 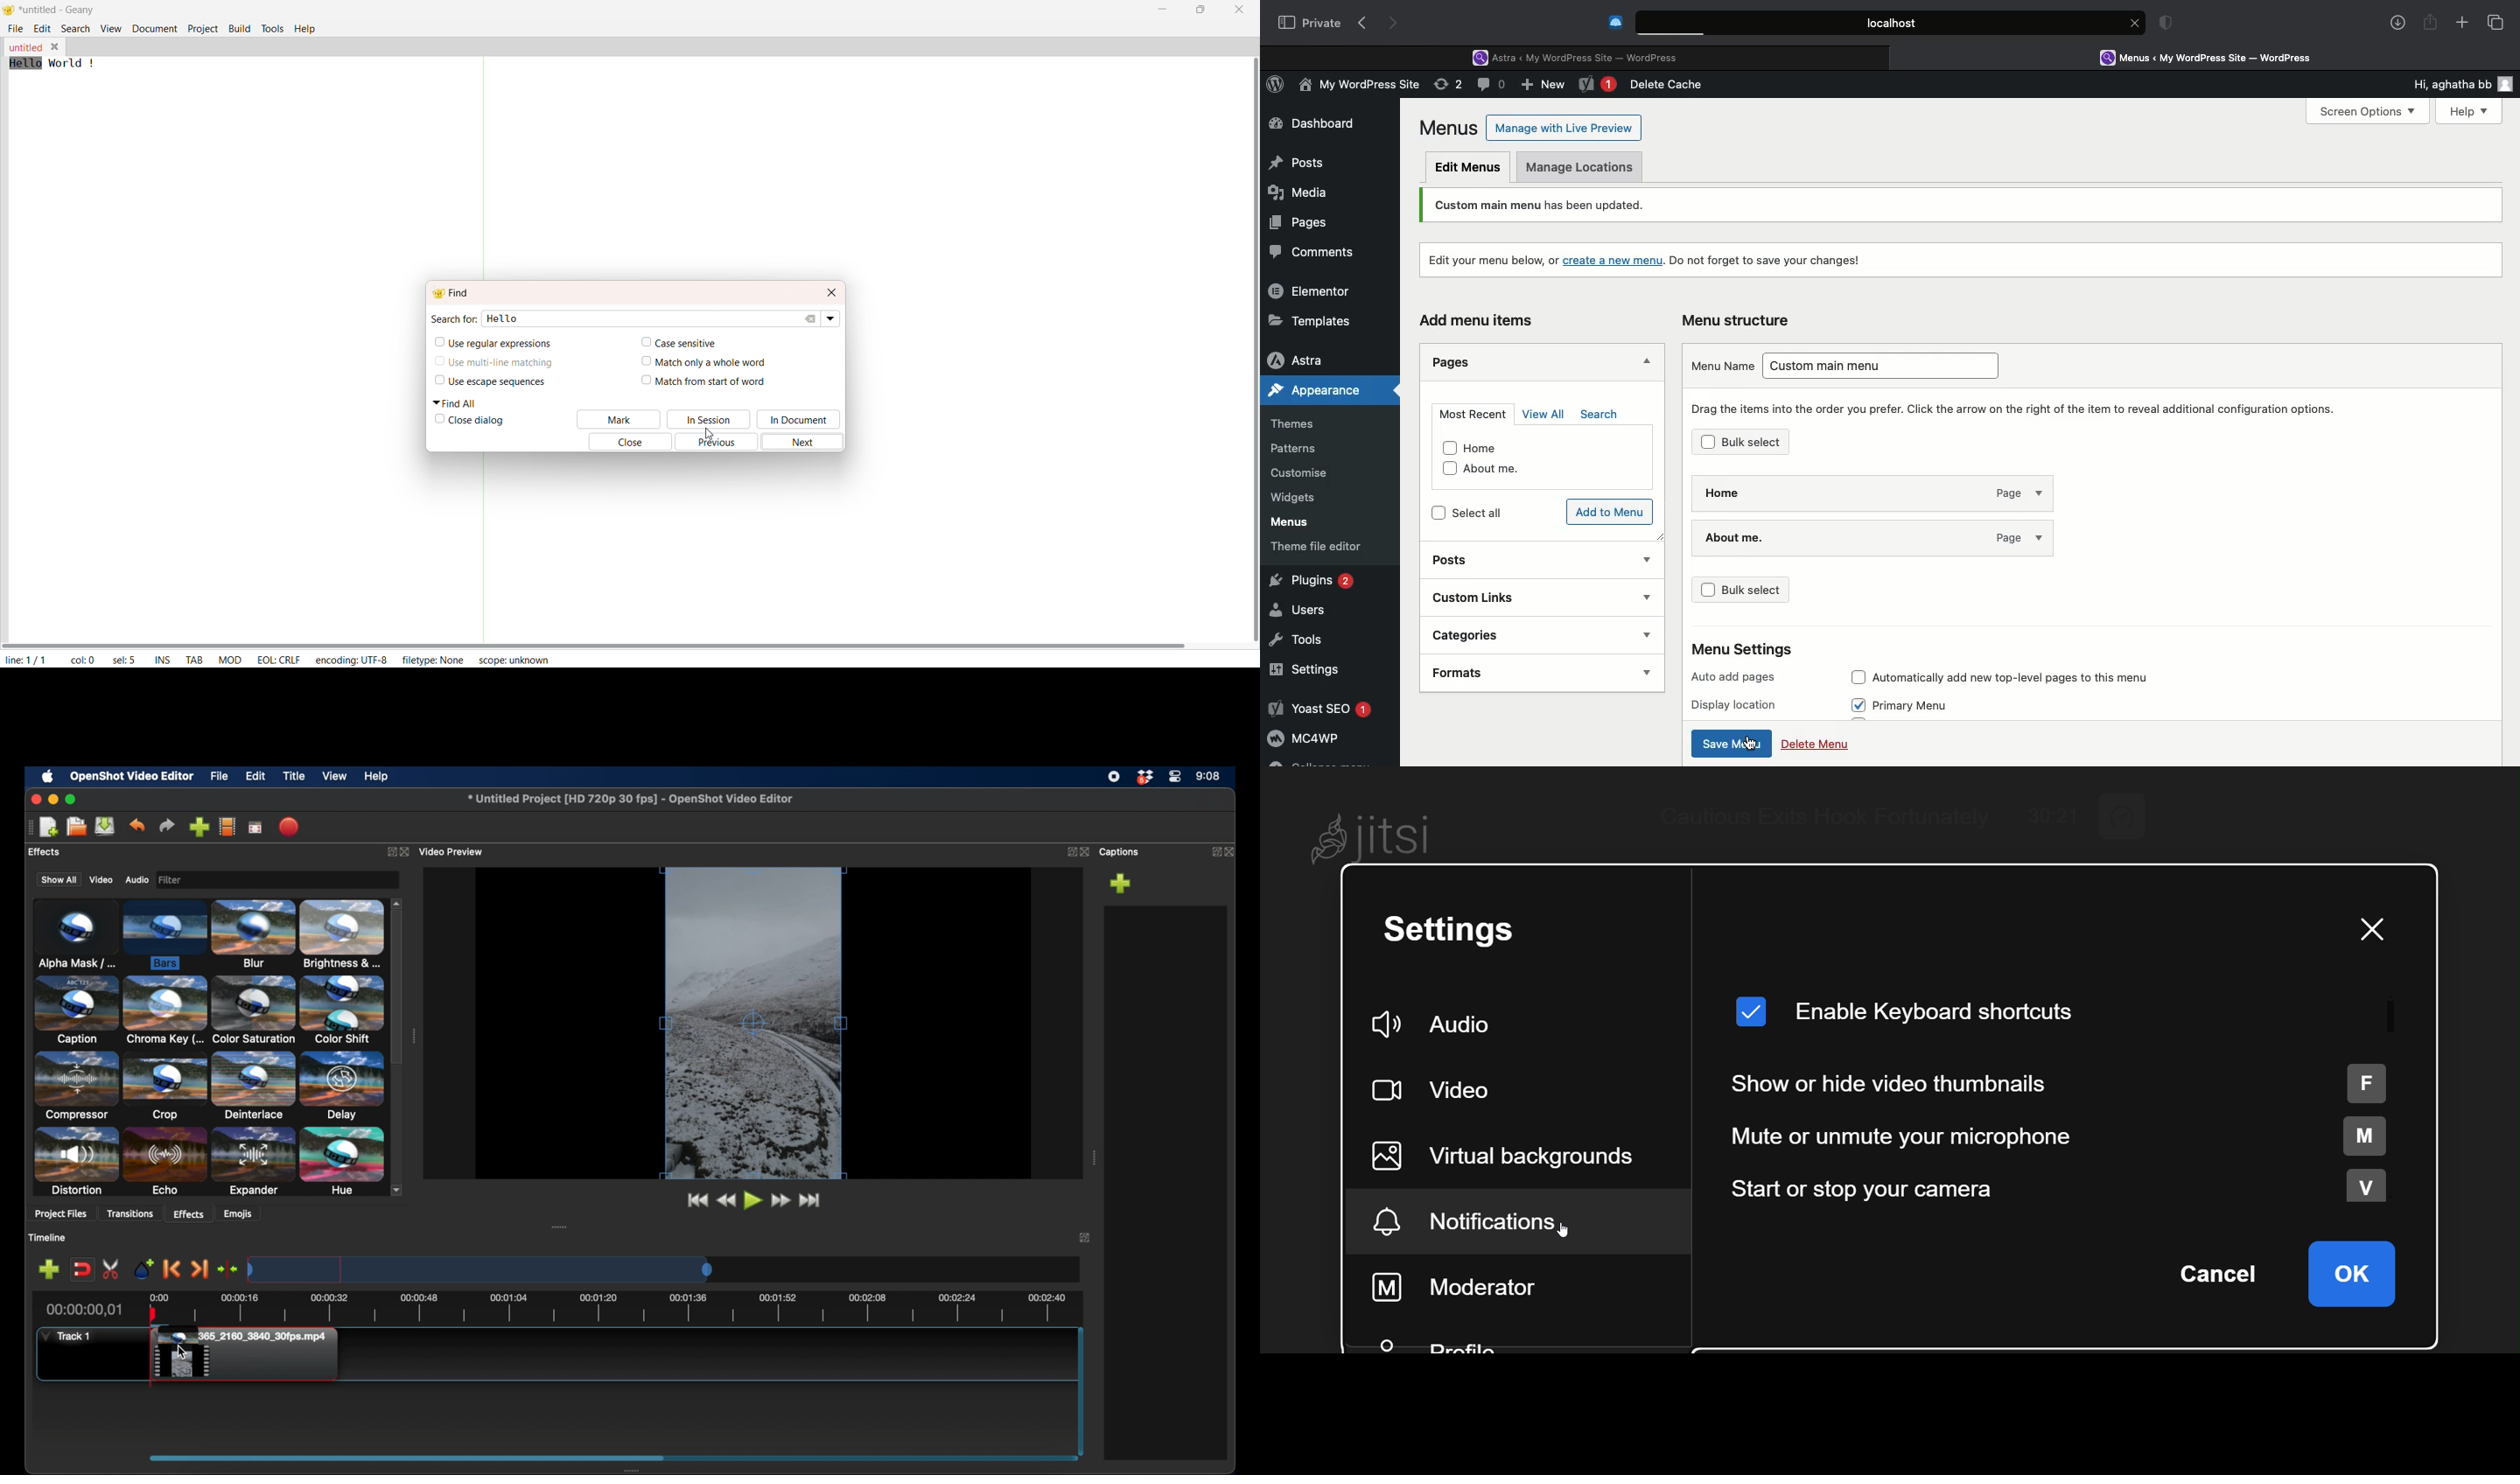 What do you see at coordinates (1453, 563) in the screenshot?
I see `Posts` at bounding box center [1453, 563].